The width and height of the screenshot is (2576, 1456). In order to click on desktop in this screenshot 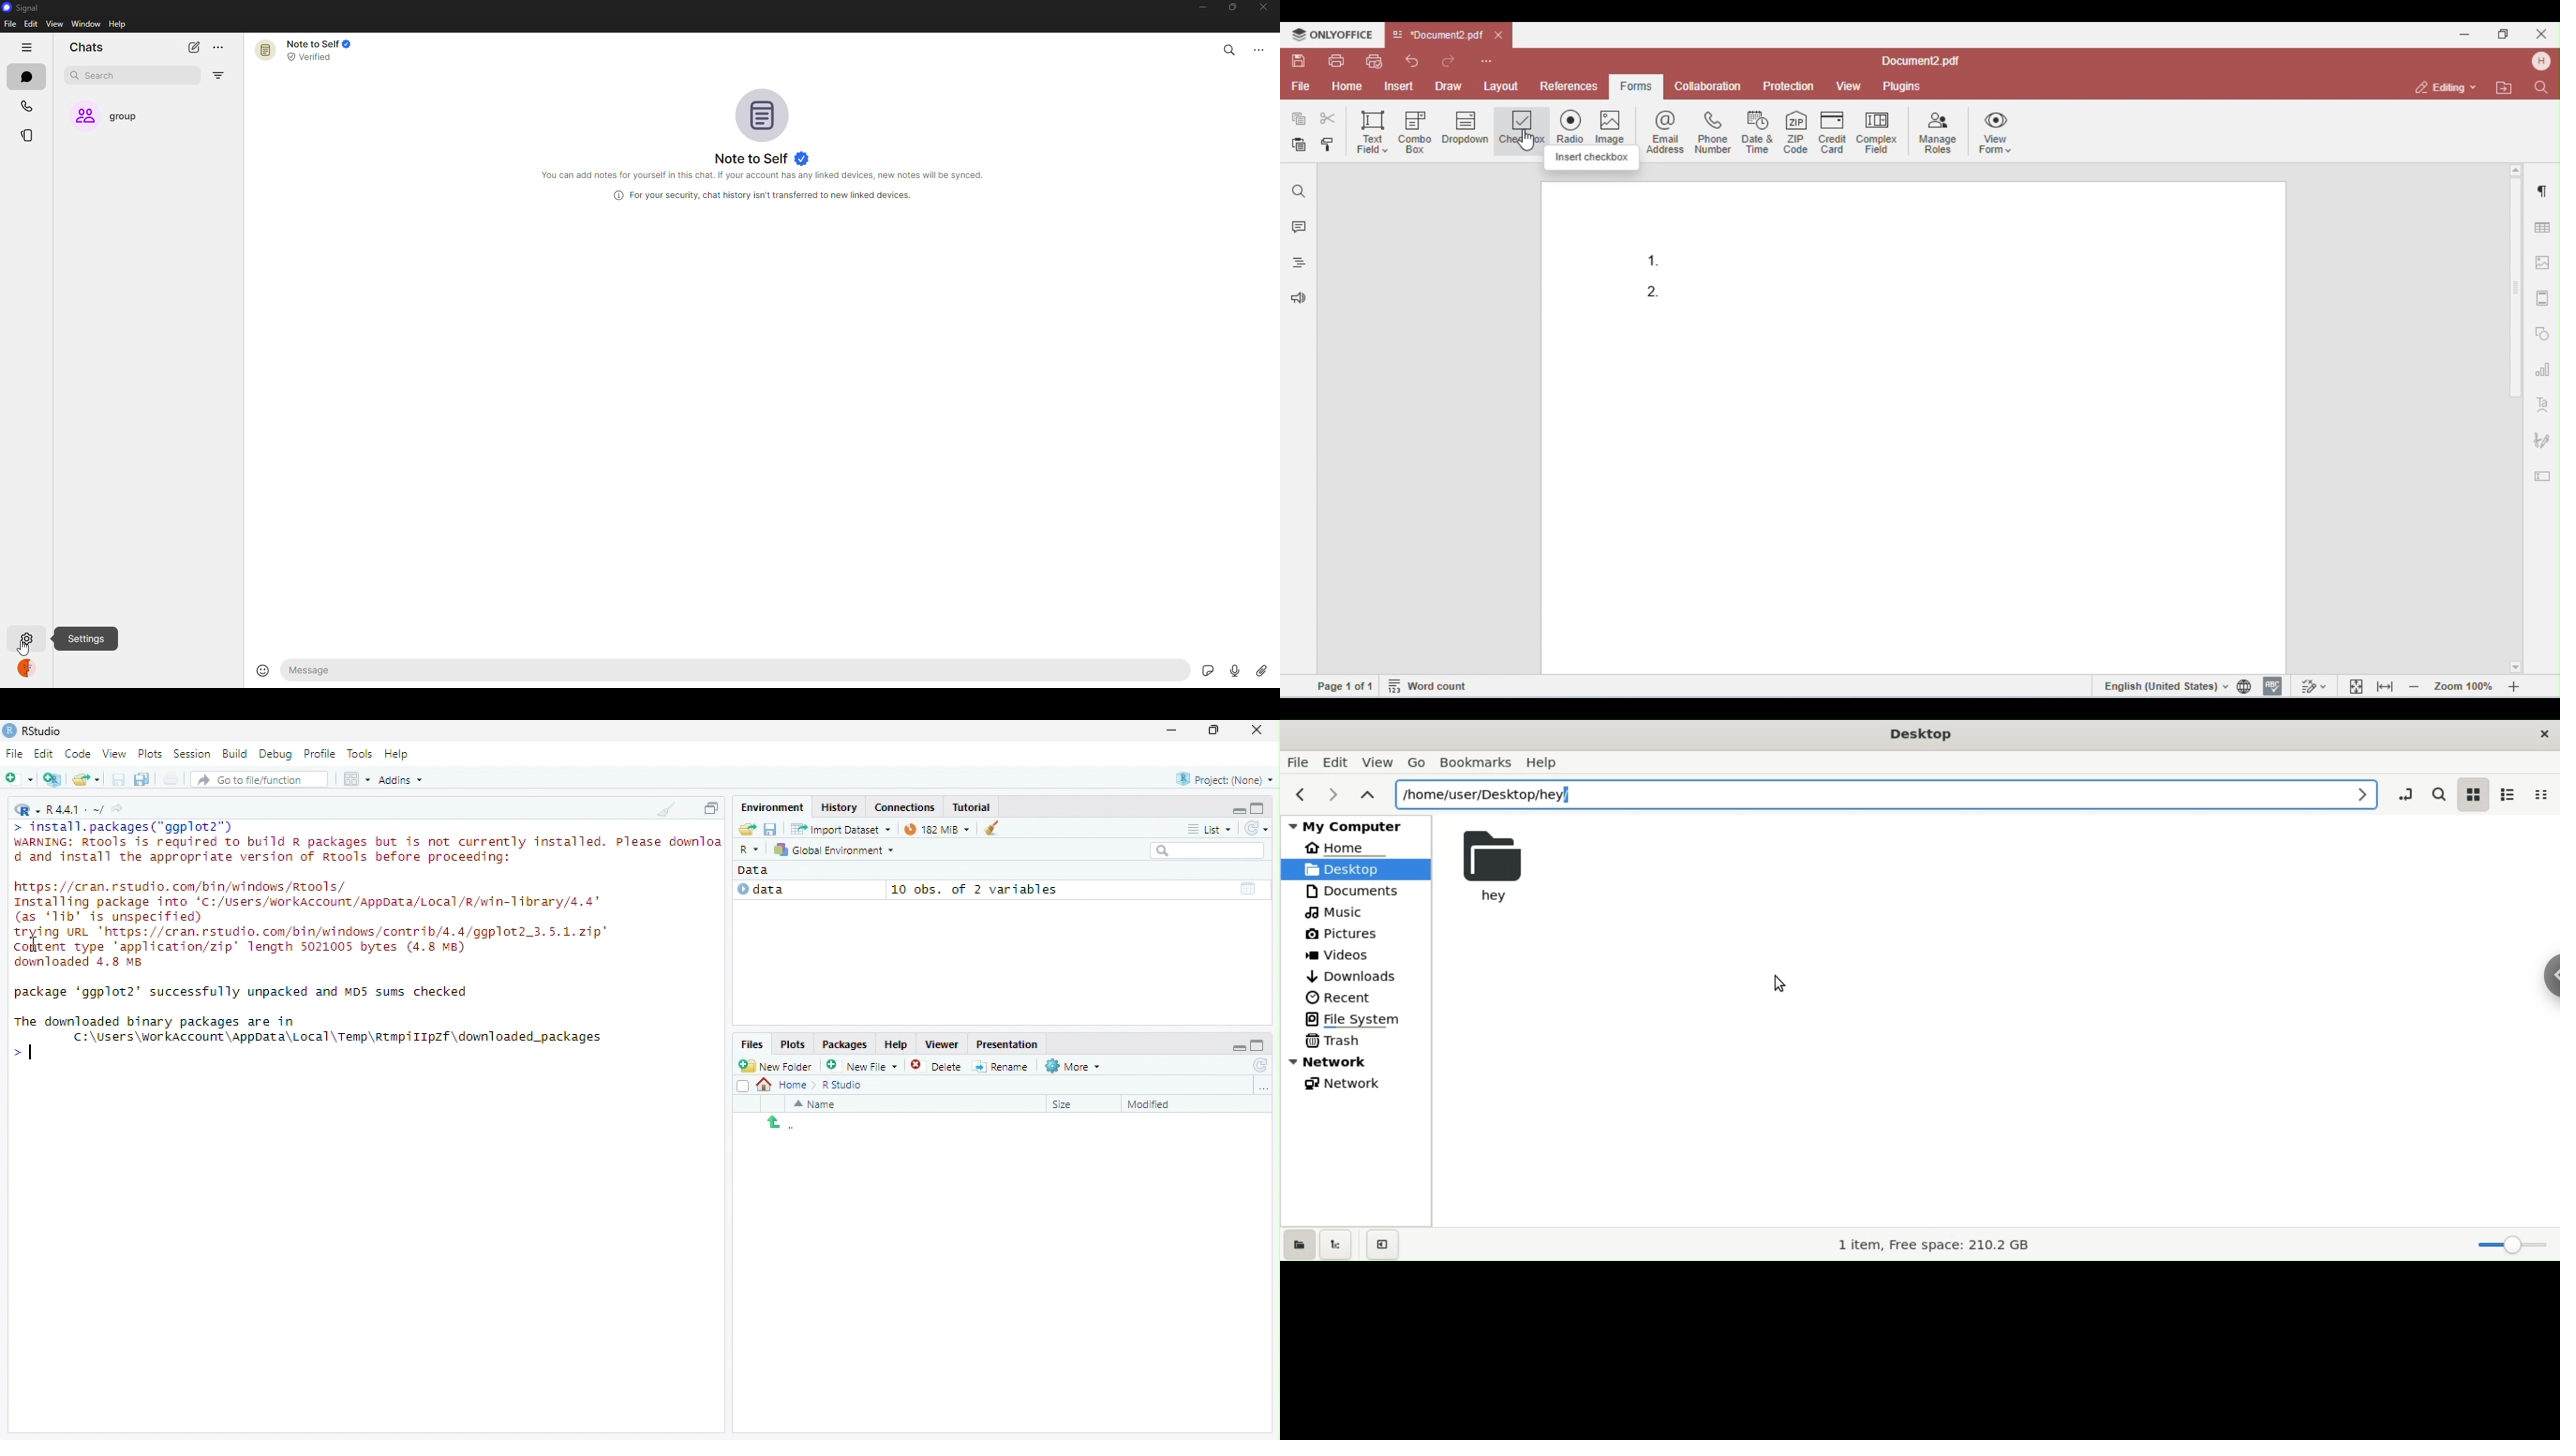, I will do `click(1921, 733)`.